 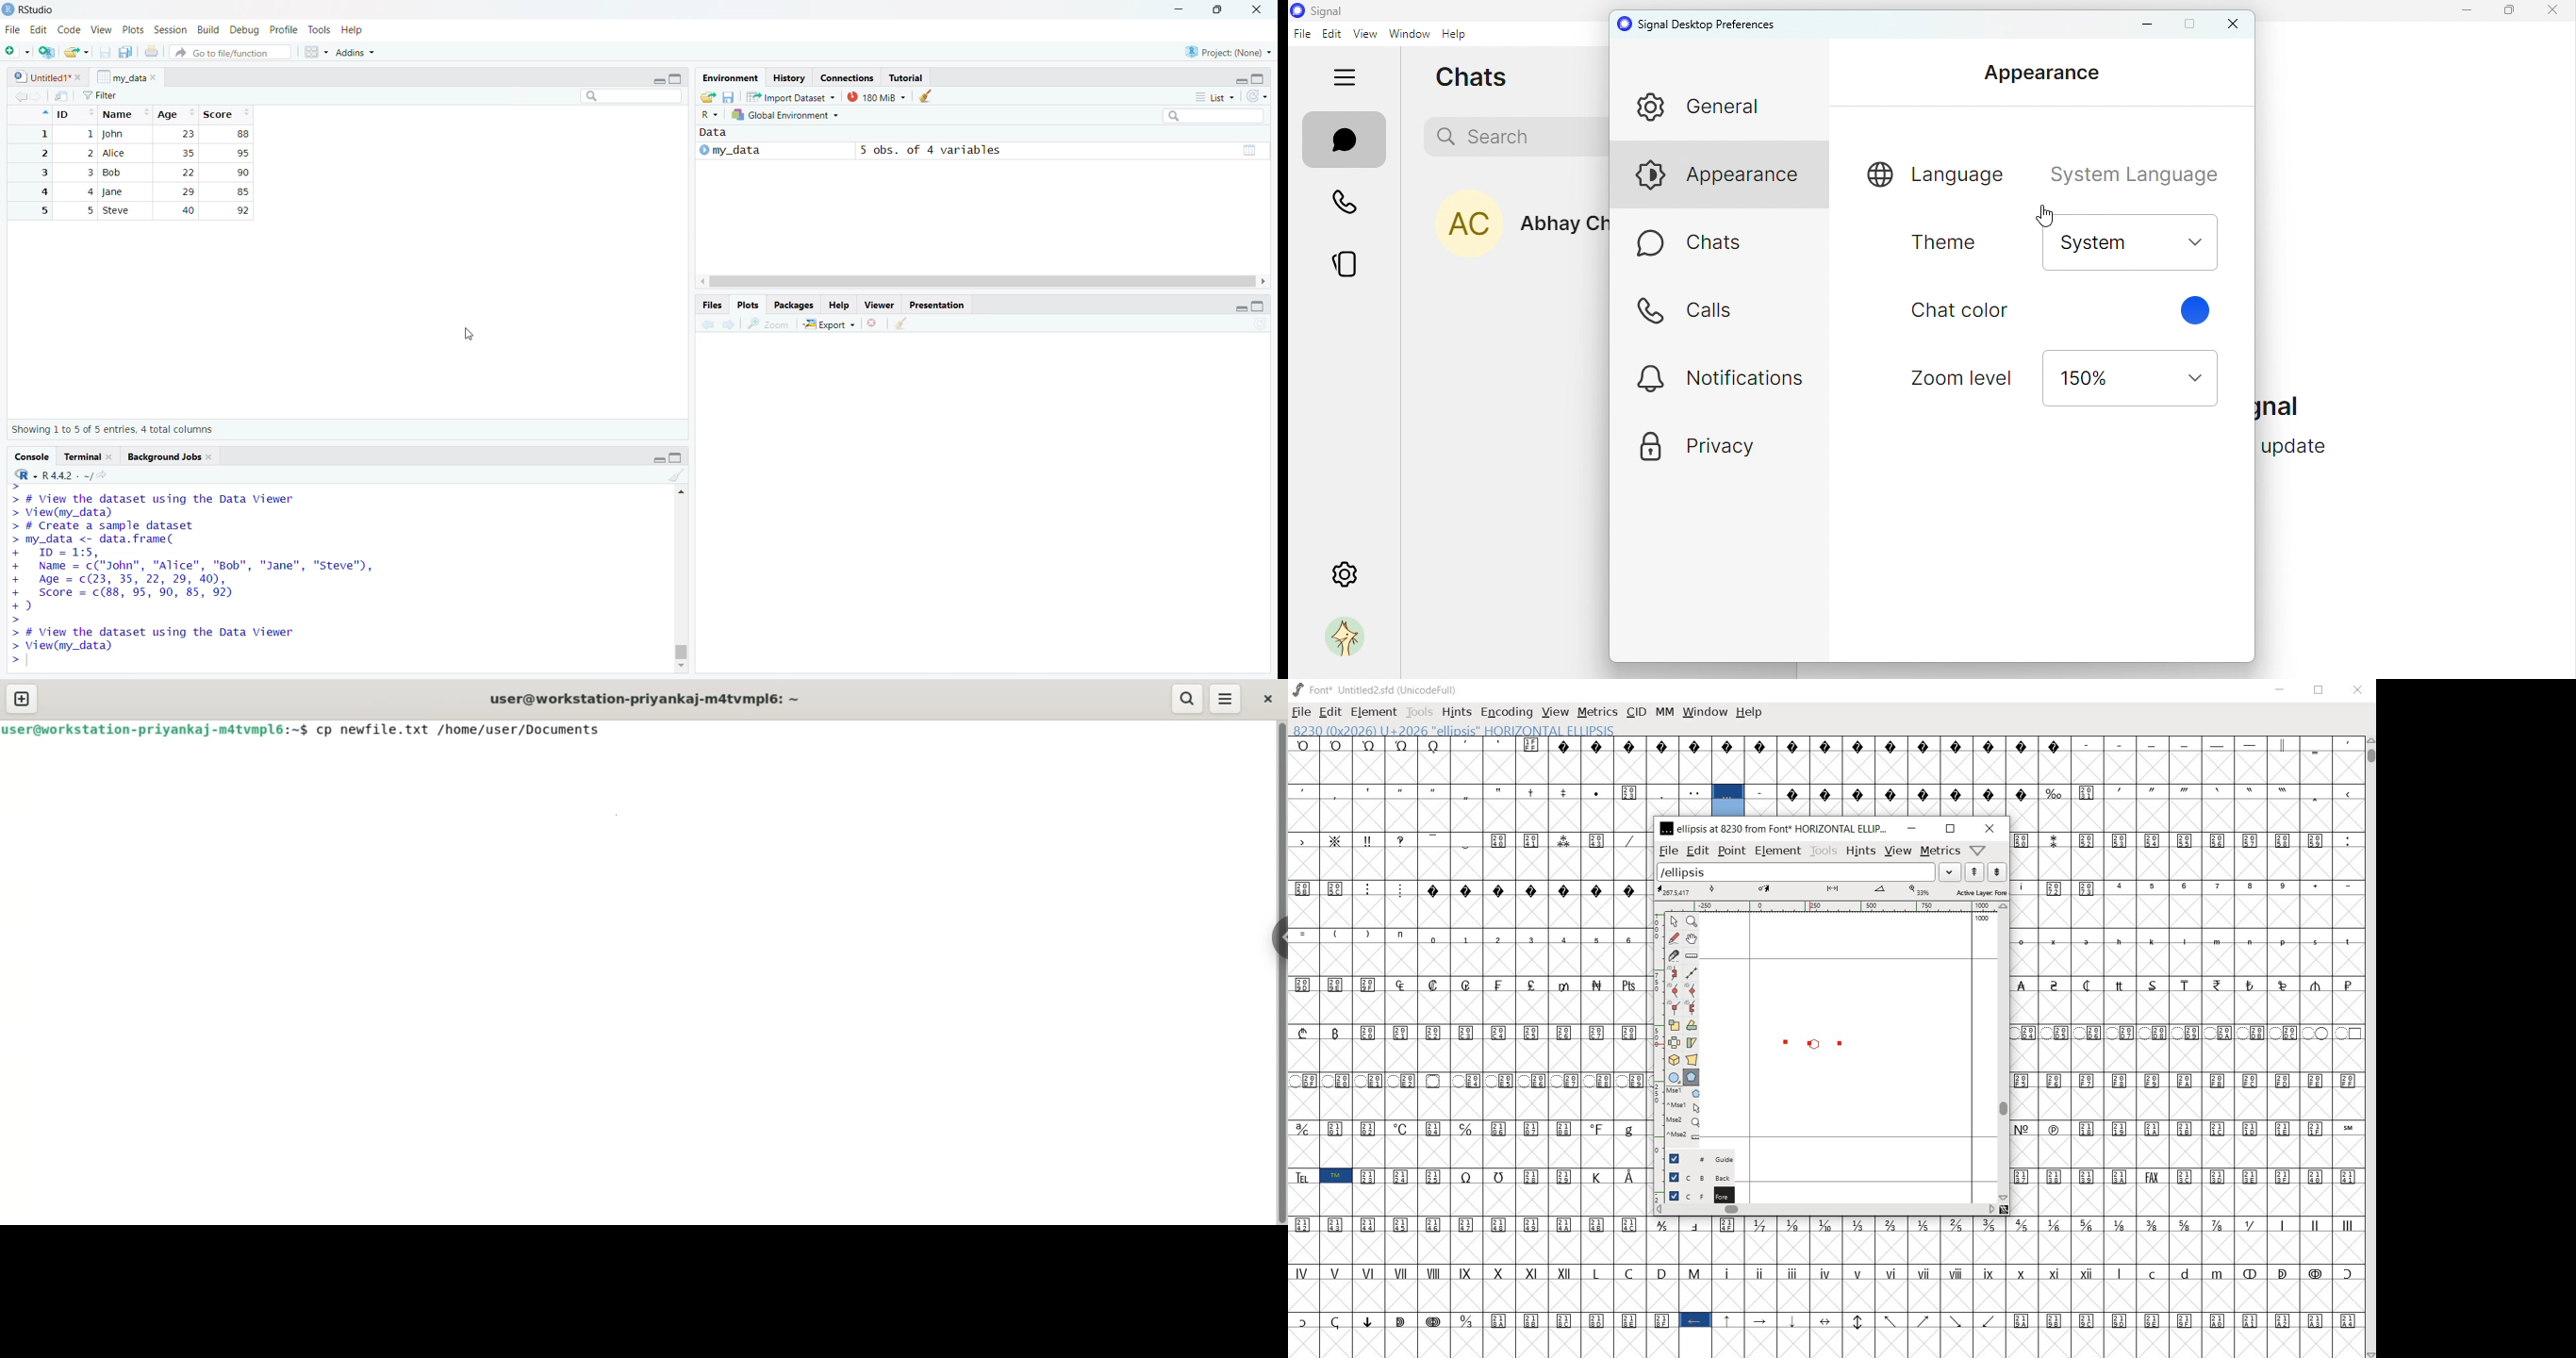 I want to click on Scroll bar, so click(x=985, y=282).